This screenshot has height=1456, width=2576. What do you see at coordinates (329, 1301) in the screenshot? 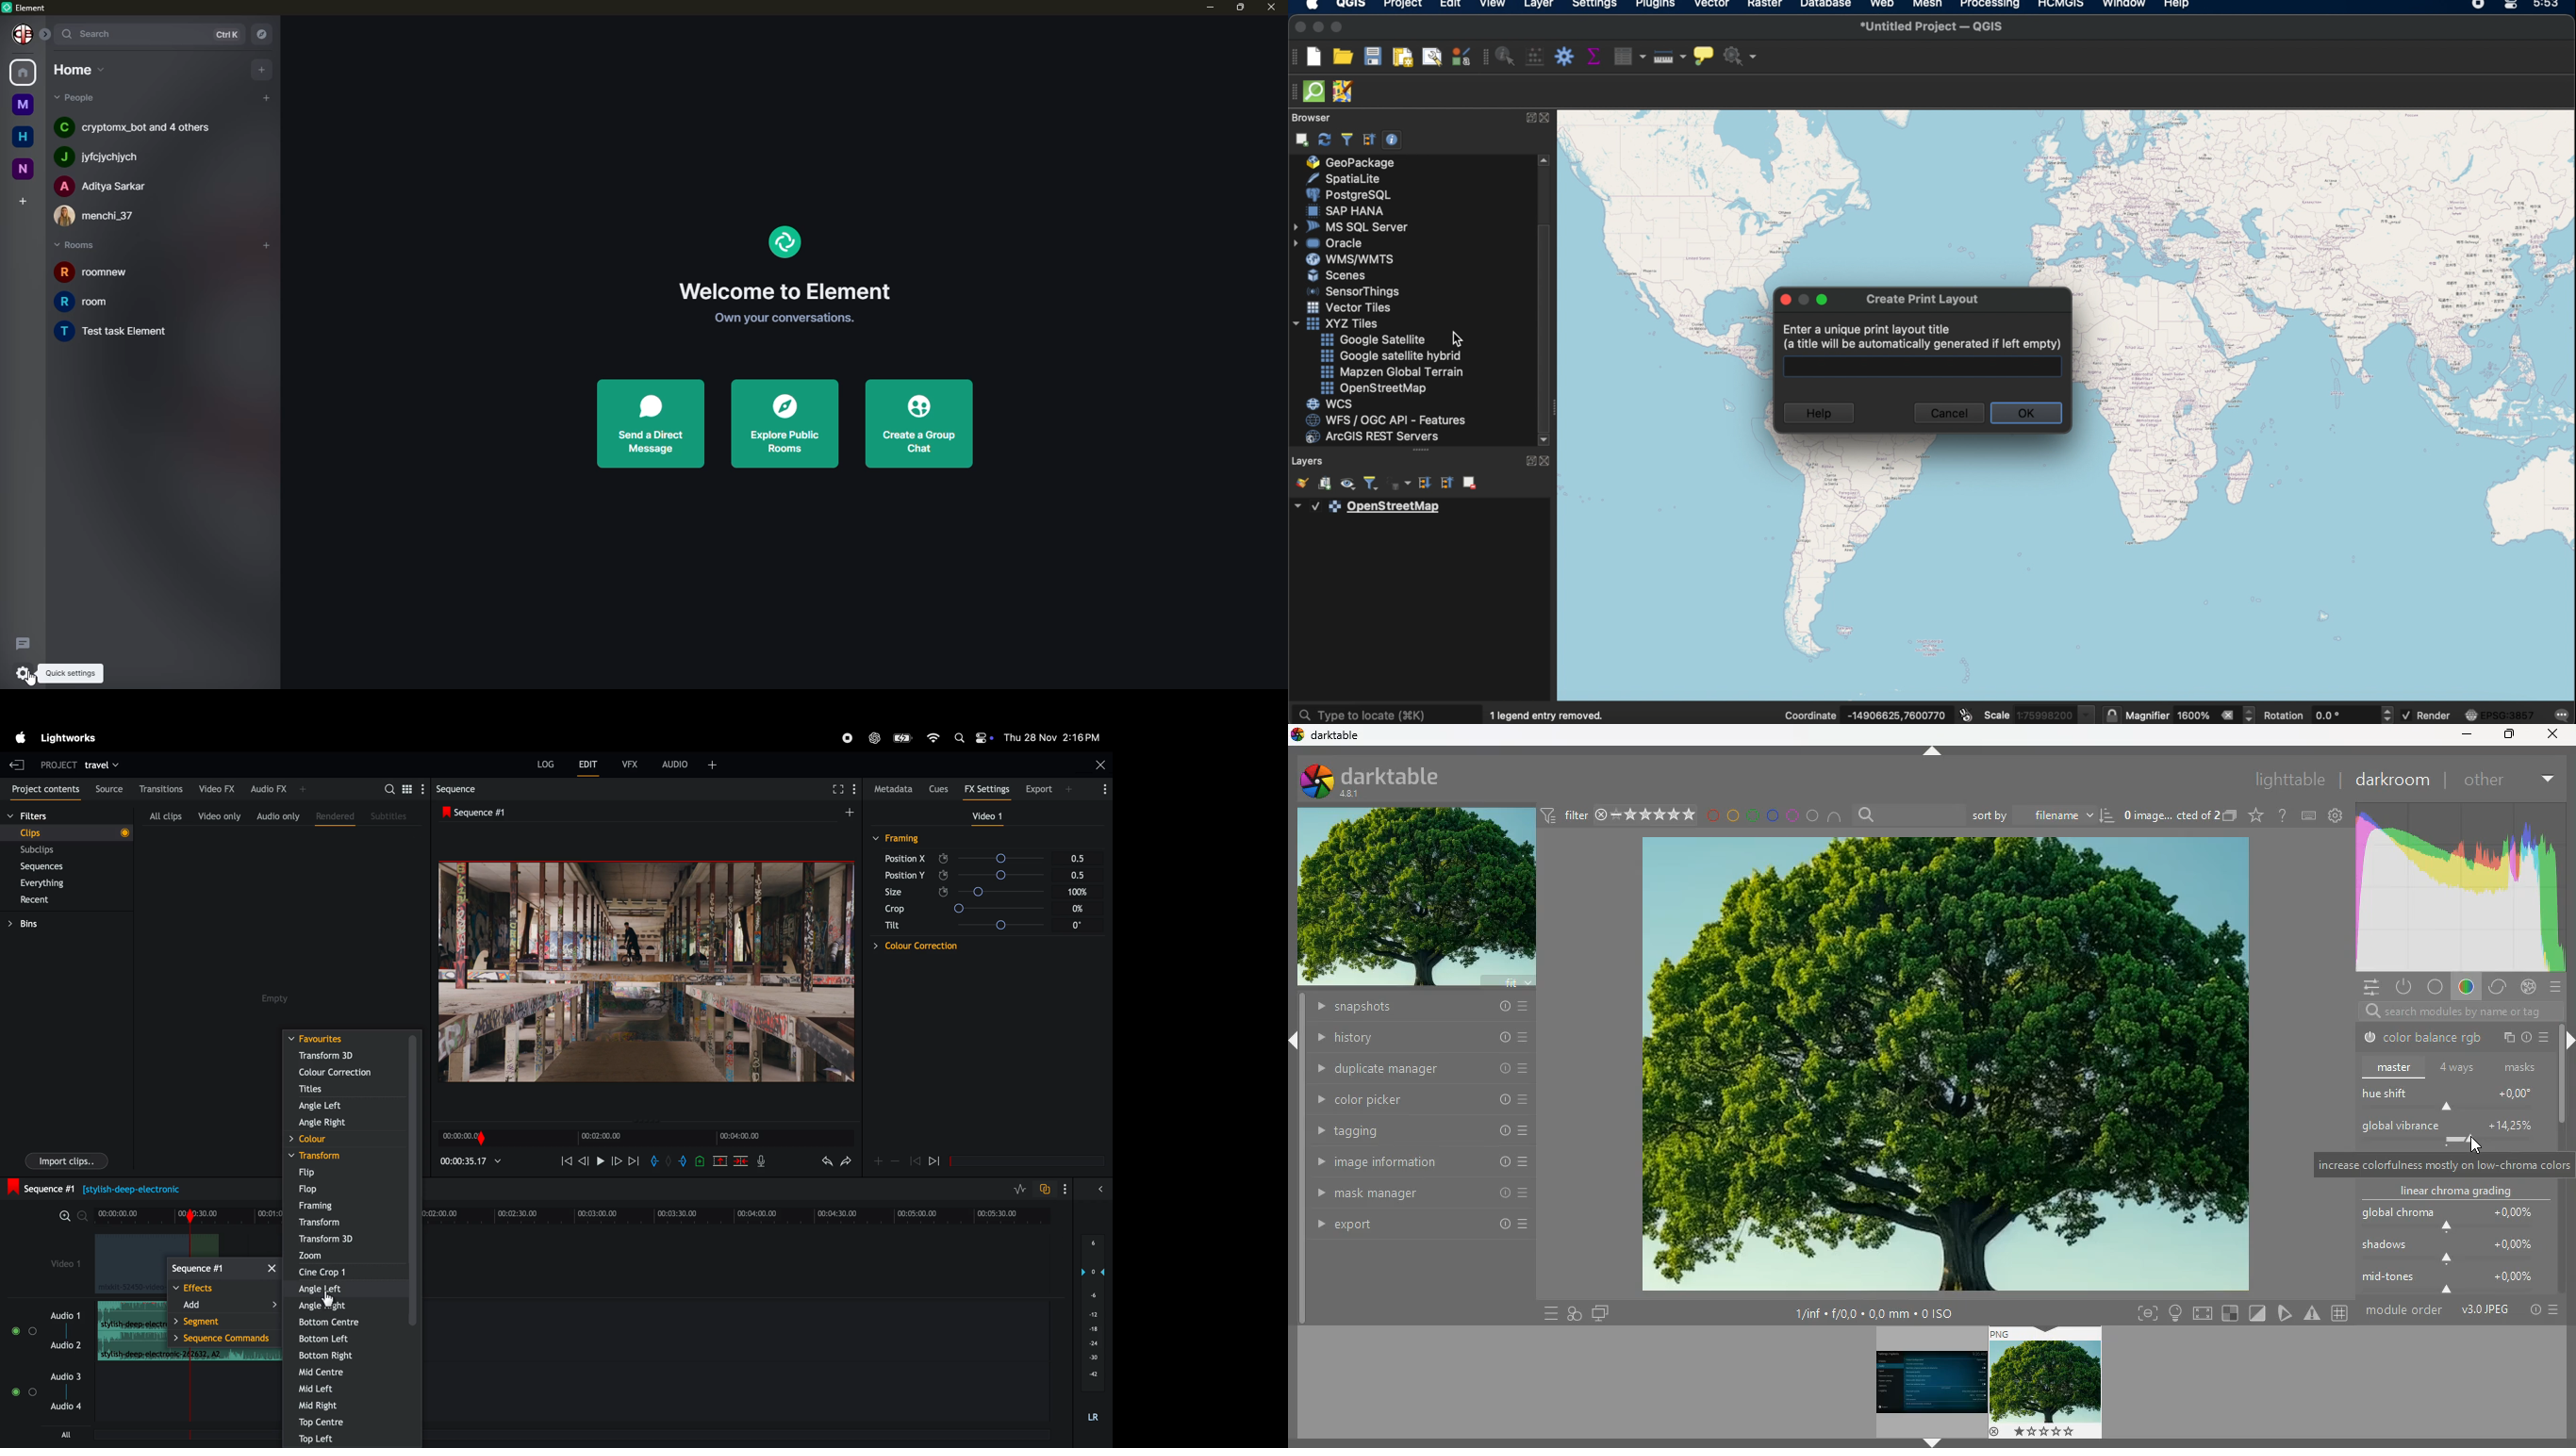
I see `cursor` at bounding box center [329, 1301].